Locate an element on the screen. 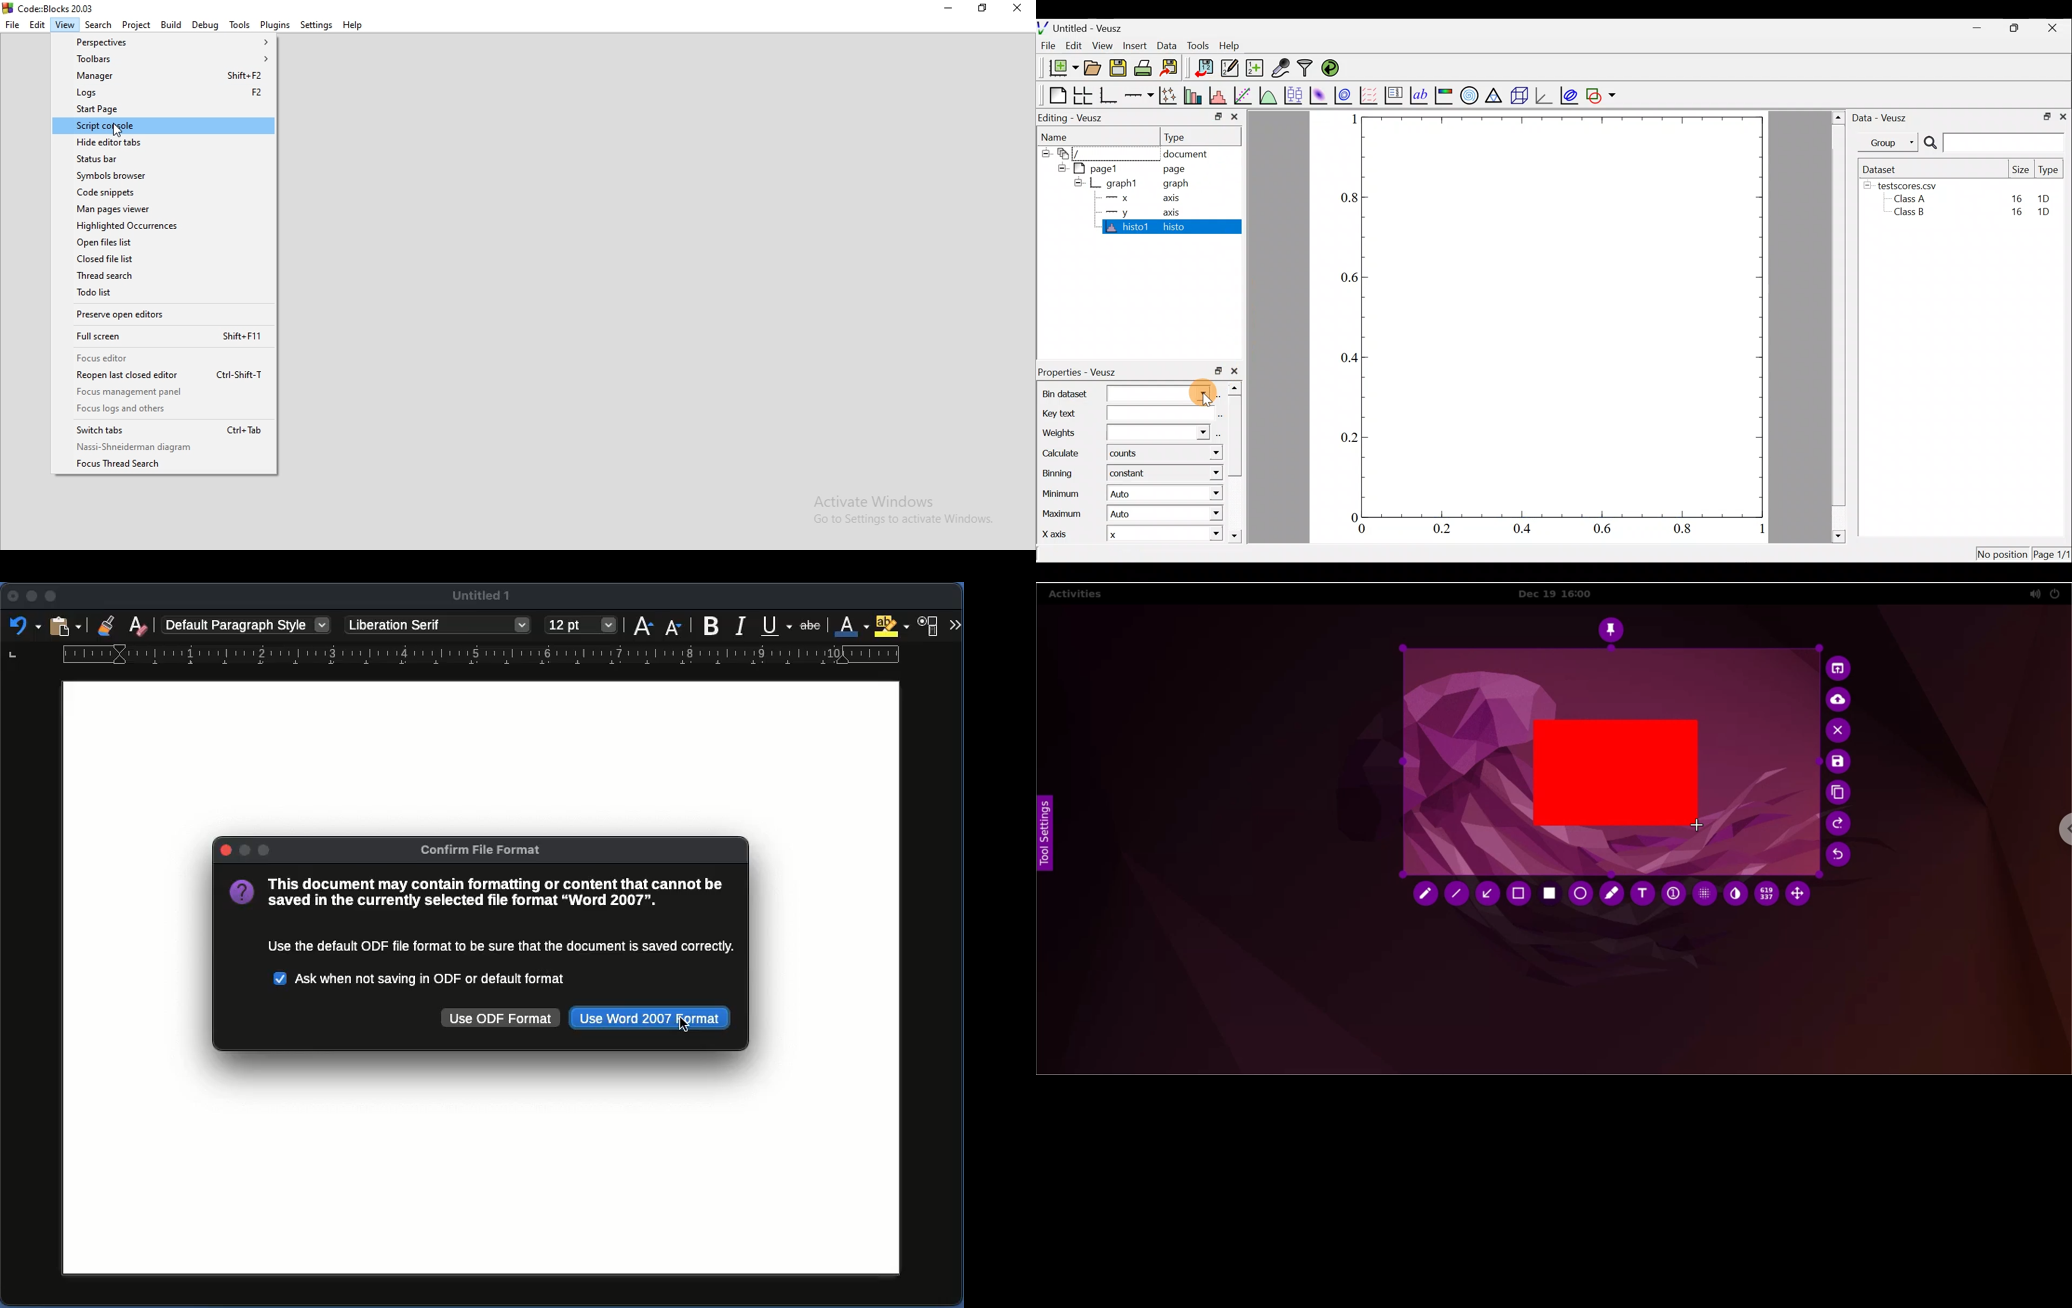 Image resolution: width=2072 pixels, height=1316 pixels. Reopen last closed editor is located at coordinates (165, 375).